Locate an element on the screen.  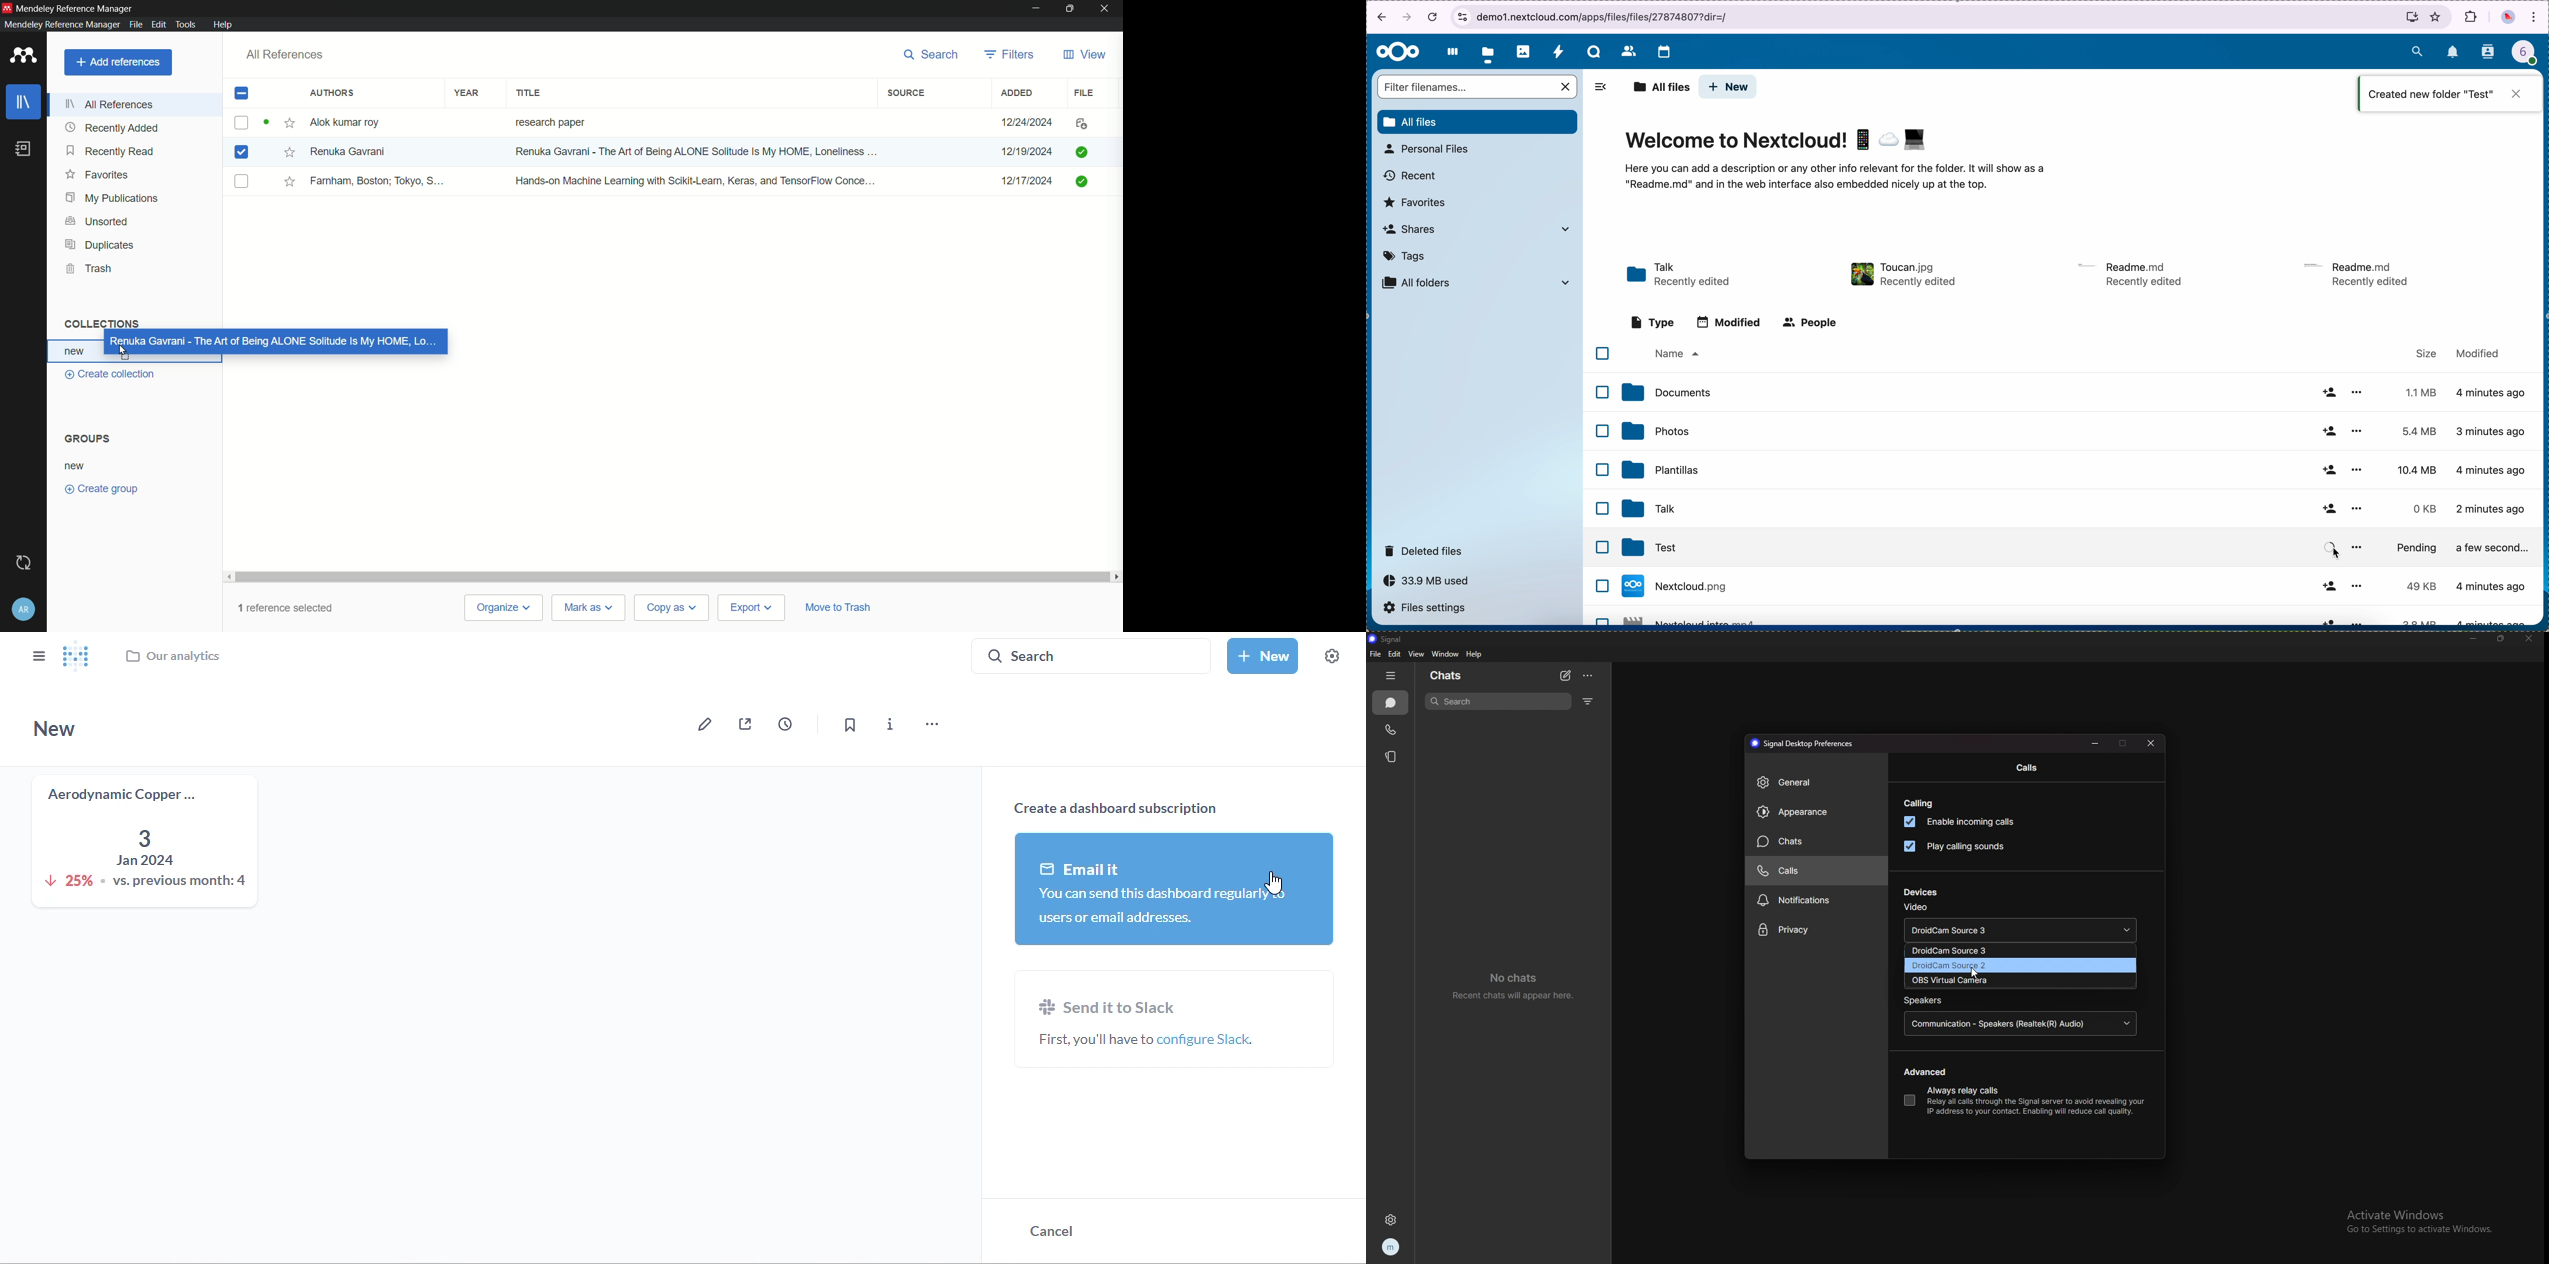
5.4 MB is located at coordinates (2413, 432).